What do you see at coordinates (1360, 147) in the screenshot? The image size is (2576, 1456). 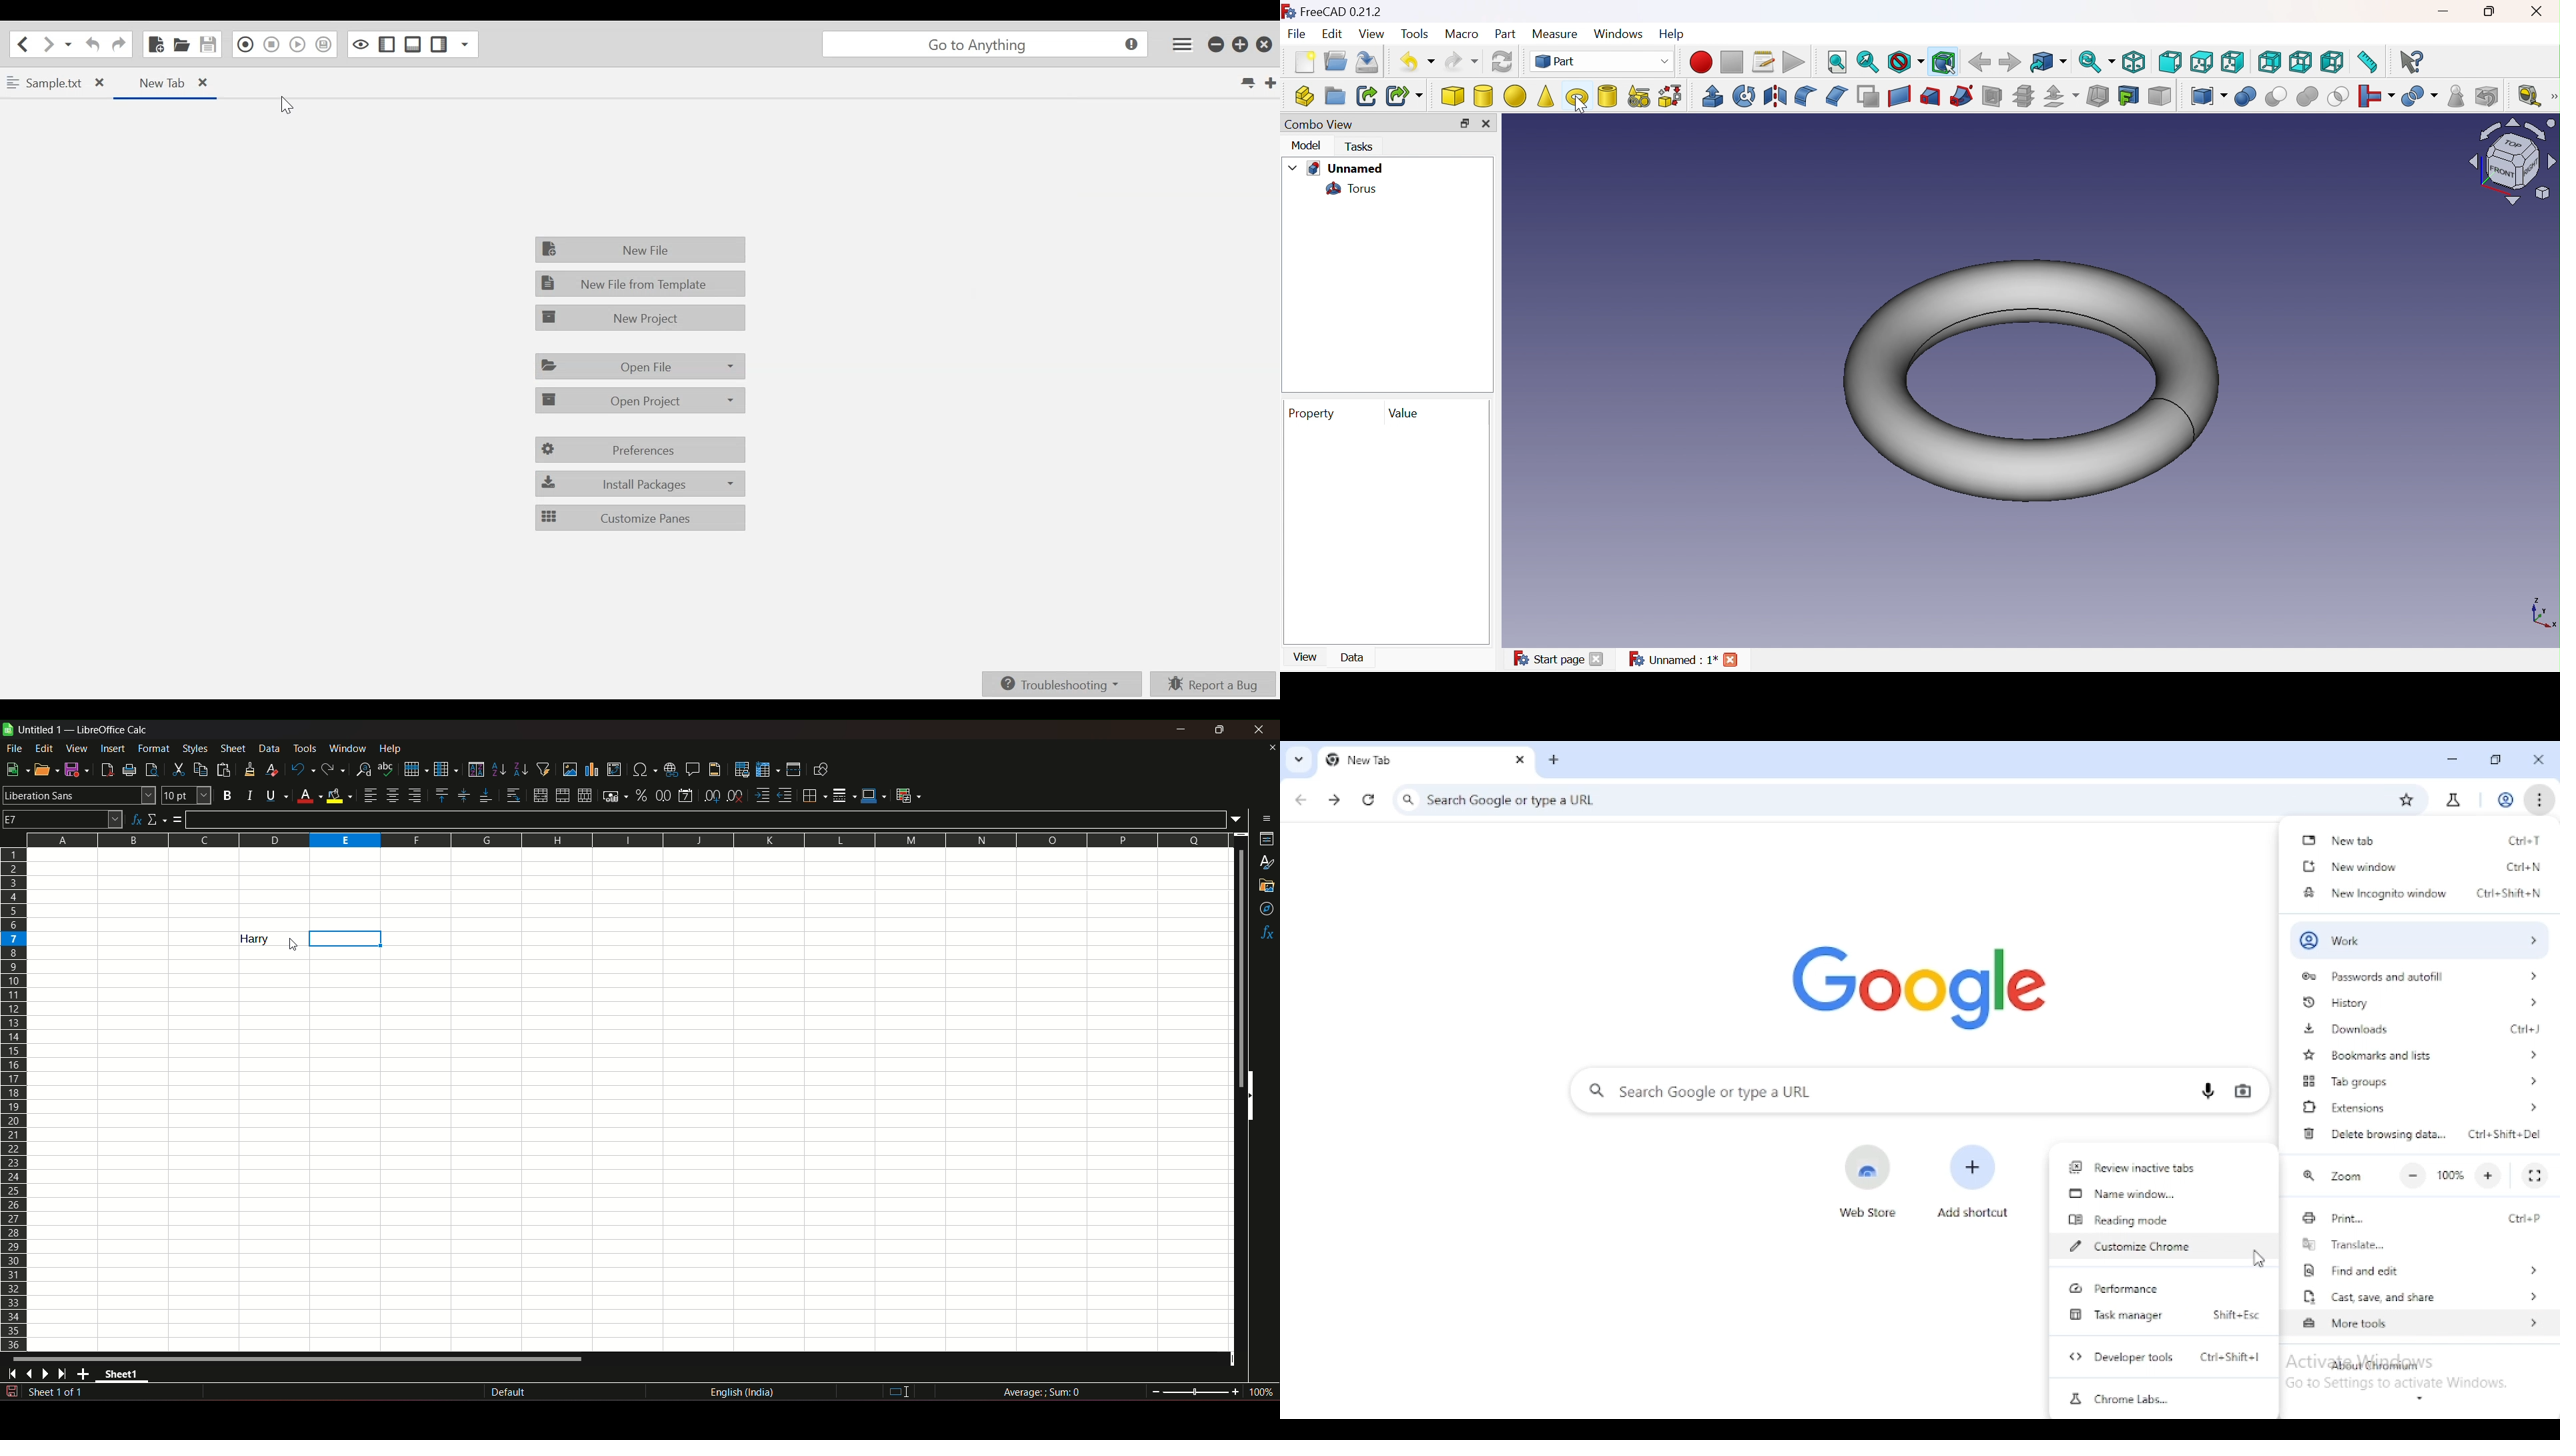 I see `Tasks` at bounding box center [1360, 147].